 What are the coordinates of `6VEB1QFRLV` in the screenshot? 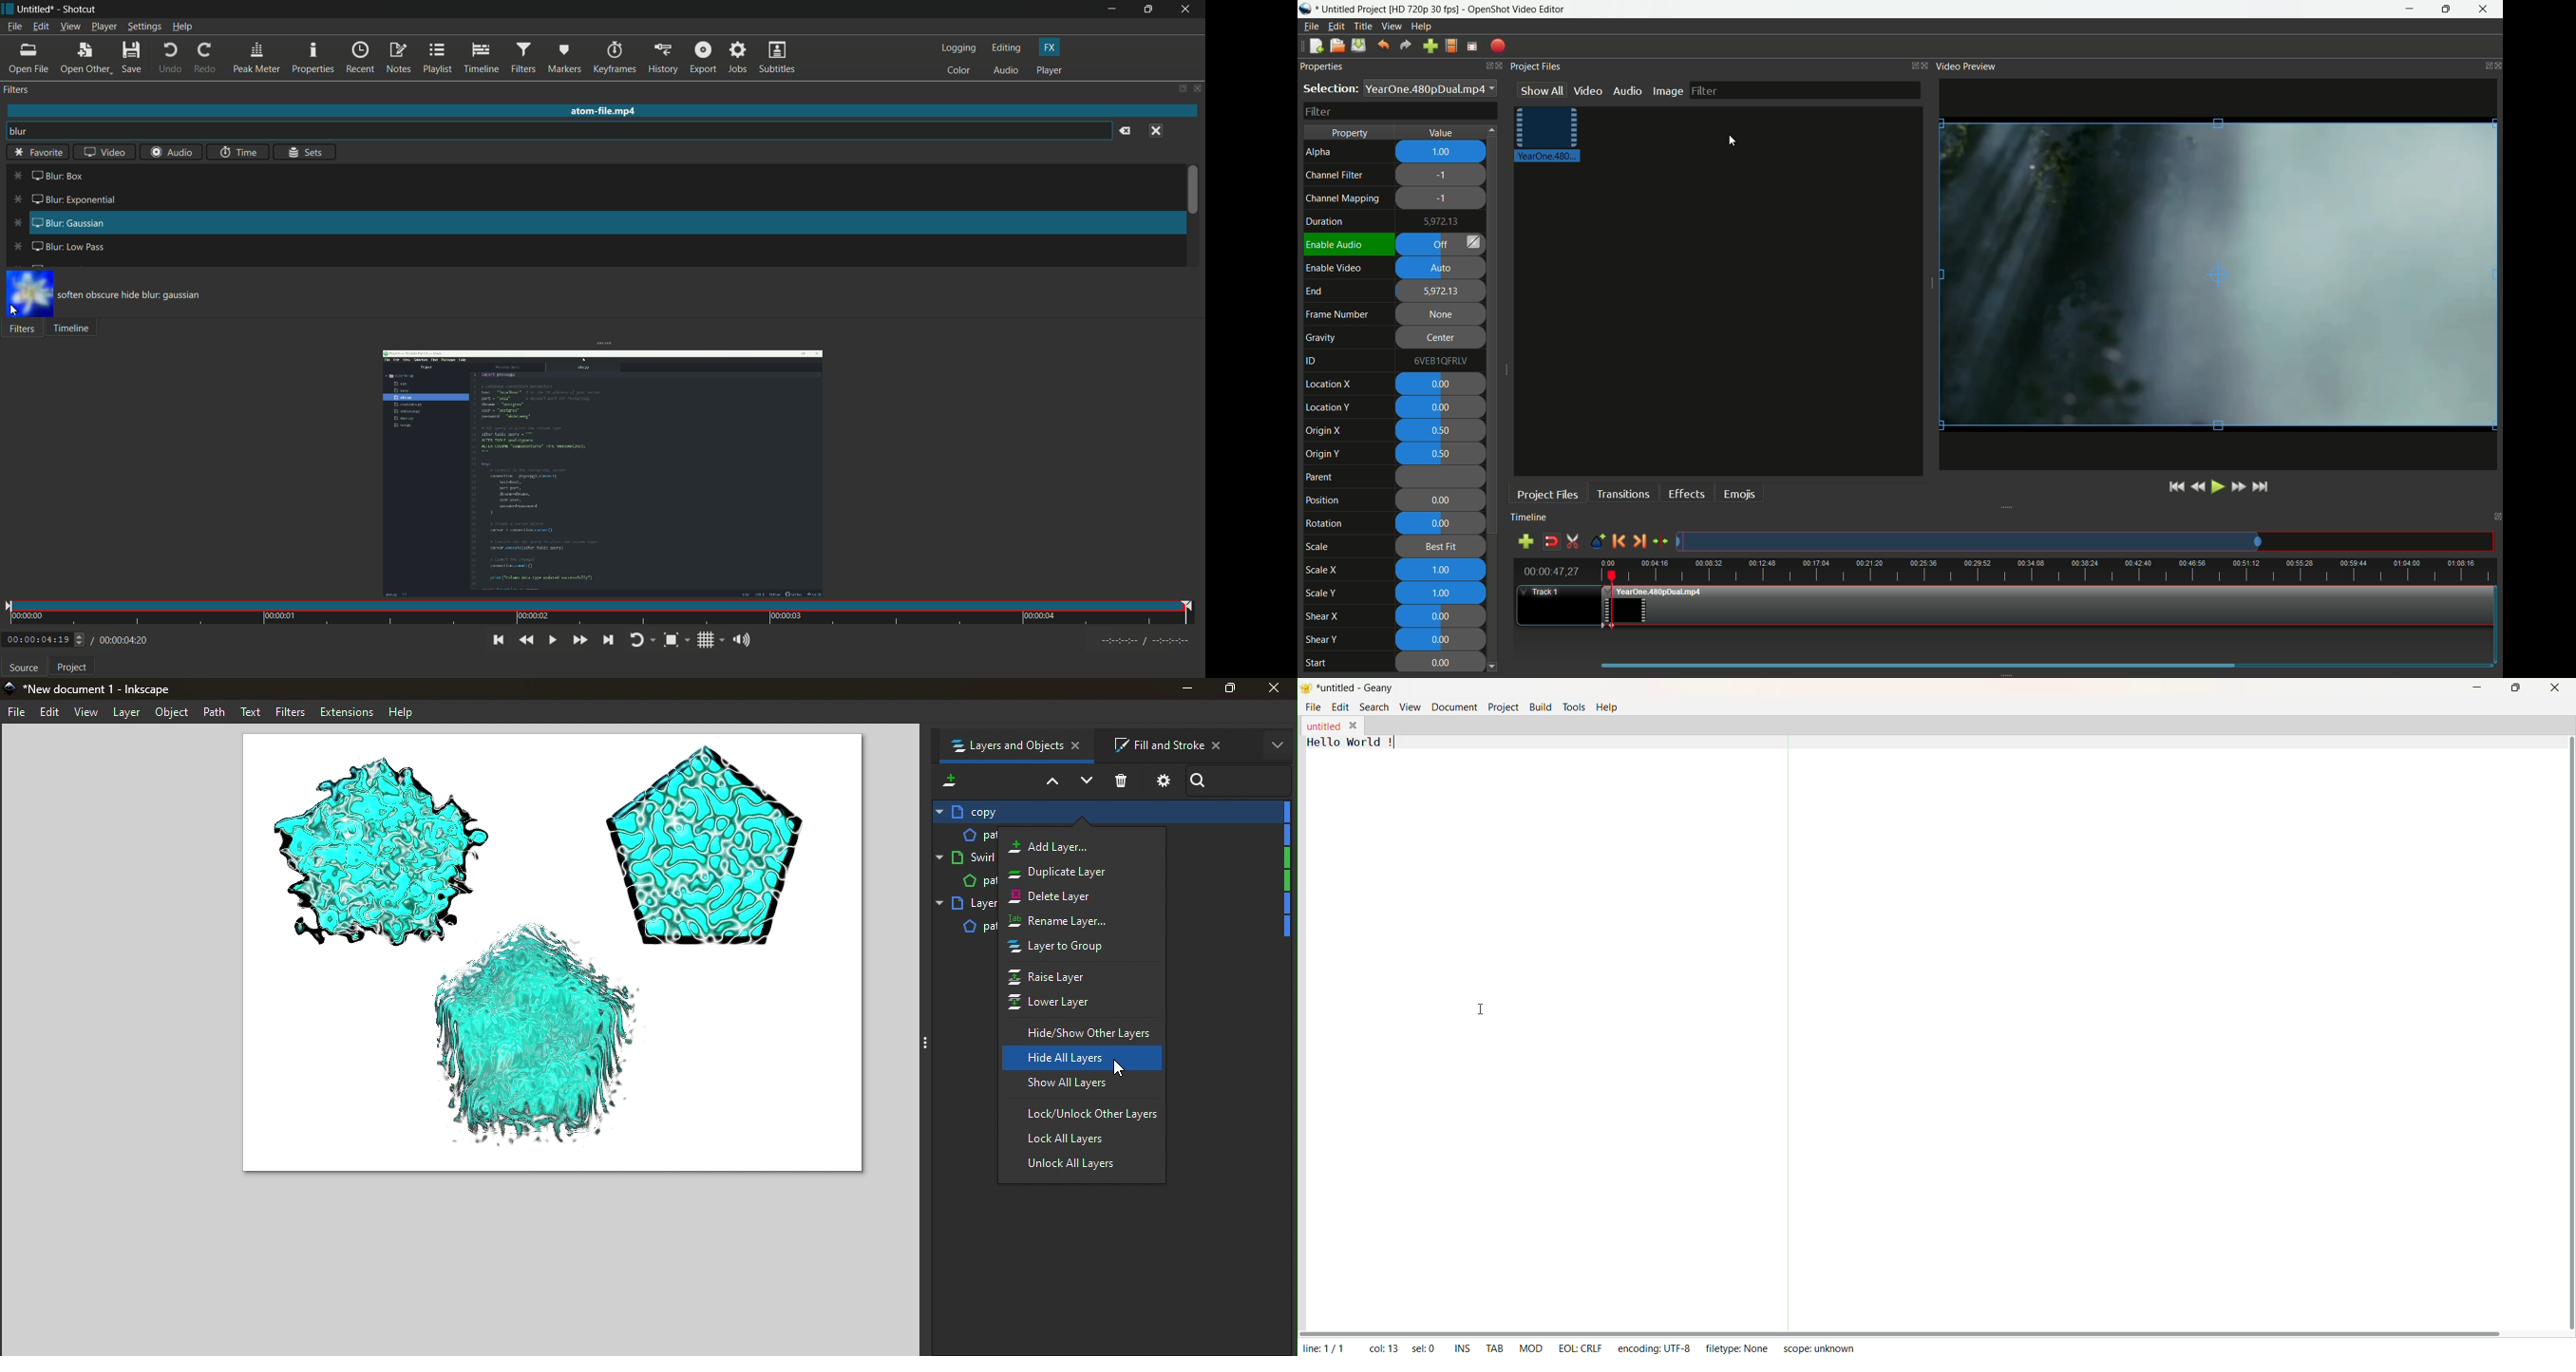 It's located at (1438, 360).